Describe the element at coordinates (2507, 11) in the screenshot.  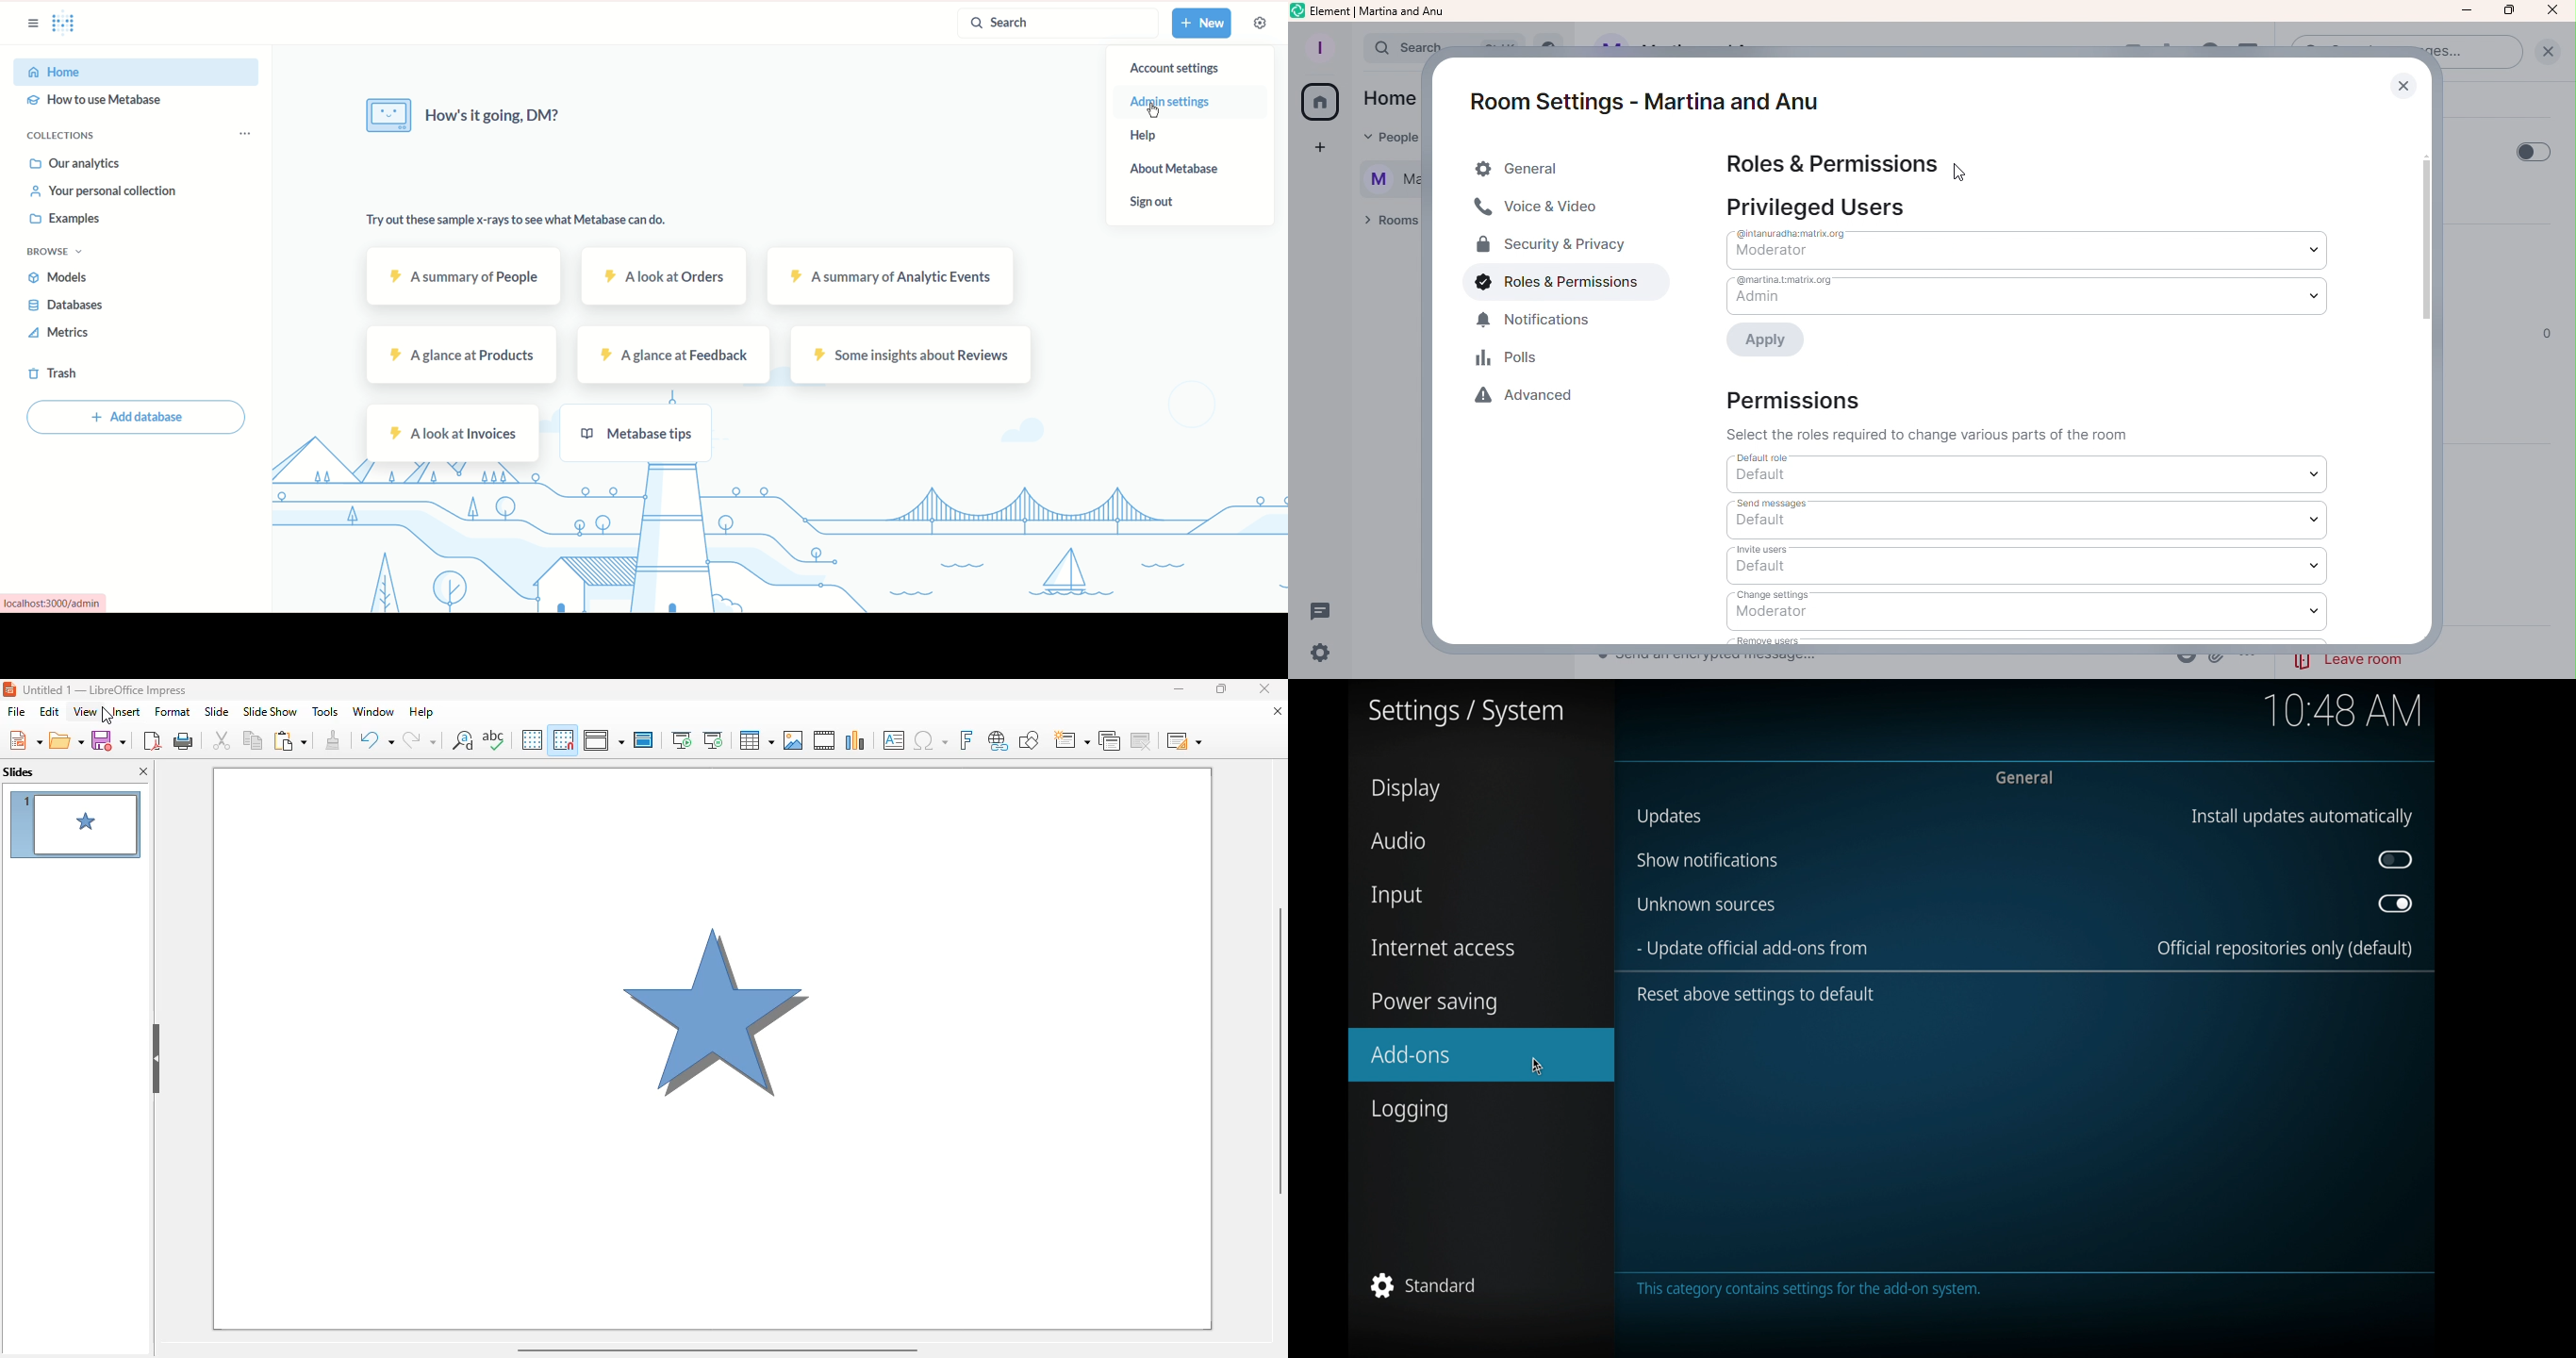
I see `Maximize` at that location.